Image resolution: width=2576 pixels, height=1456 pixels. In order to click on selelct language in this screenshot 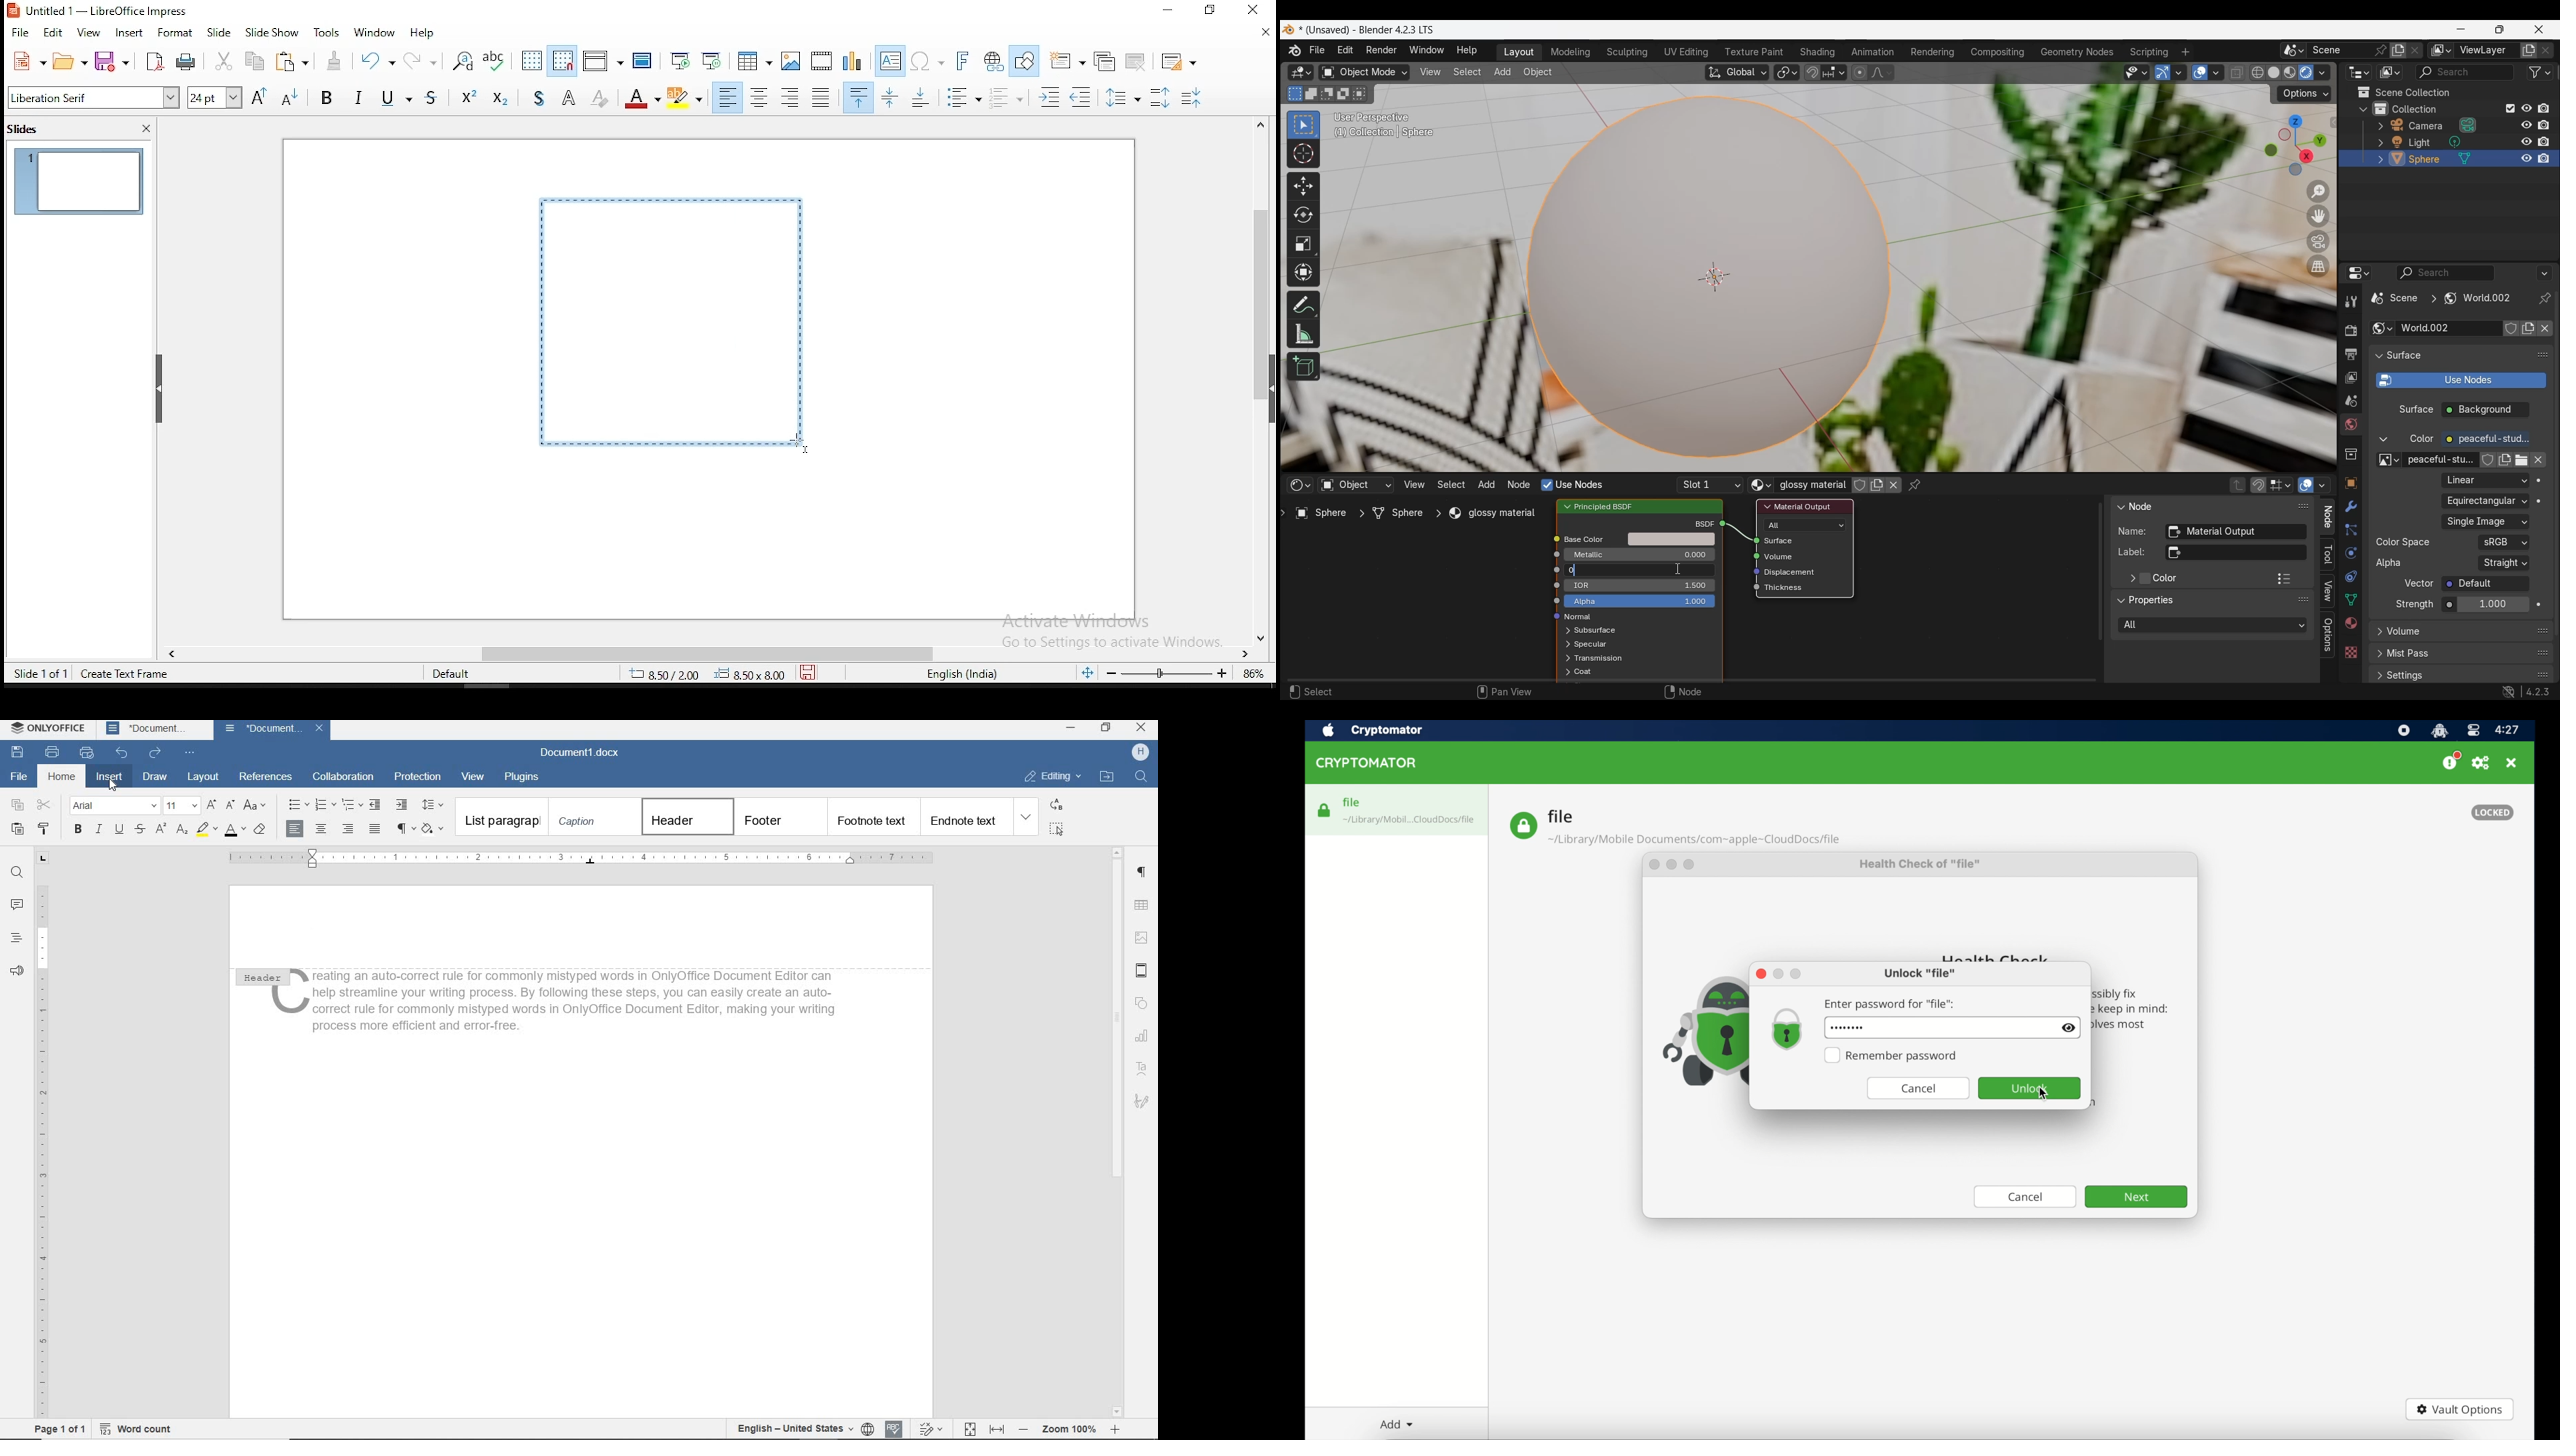, I will do `click(869, 1429)`.